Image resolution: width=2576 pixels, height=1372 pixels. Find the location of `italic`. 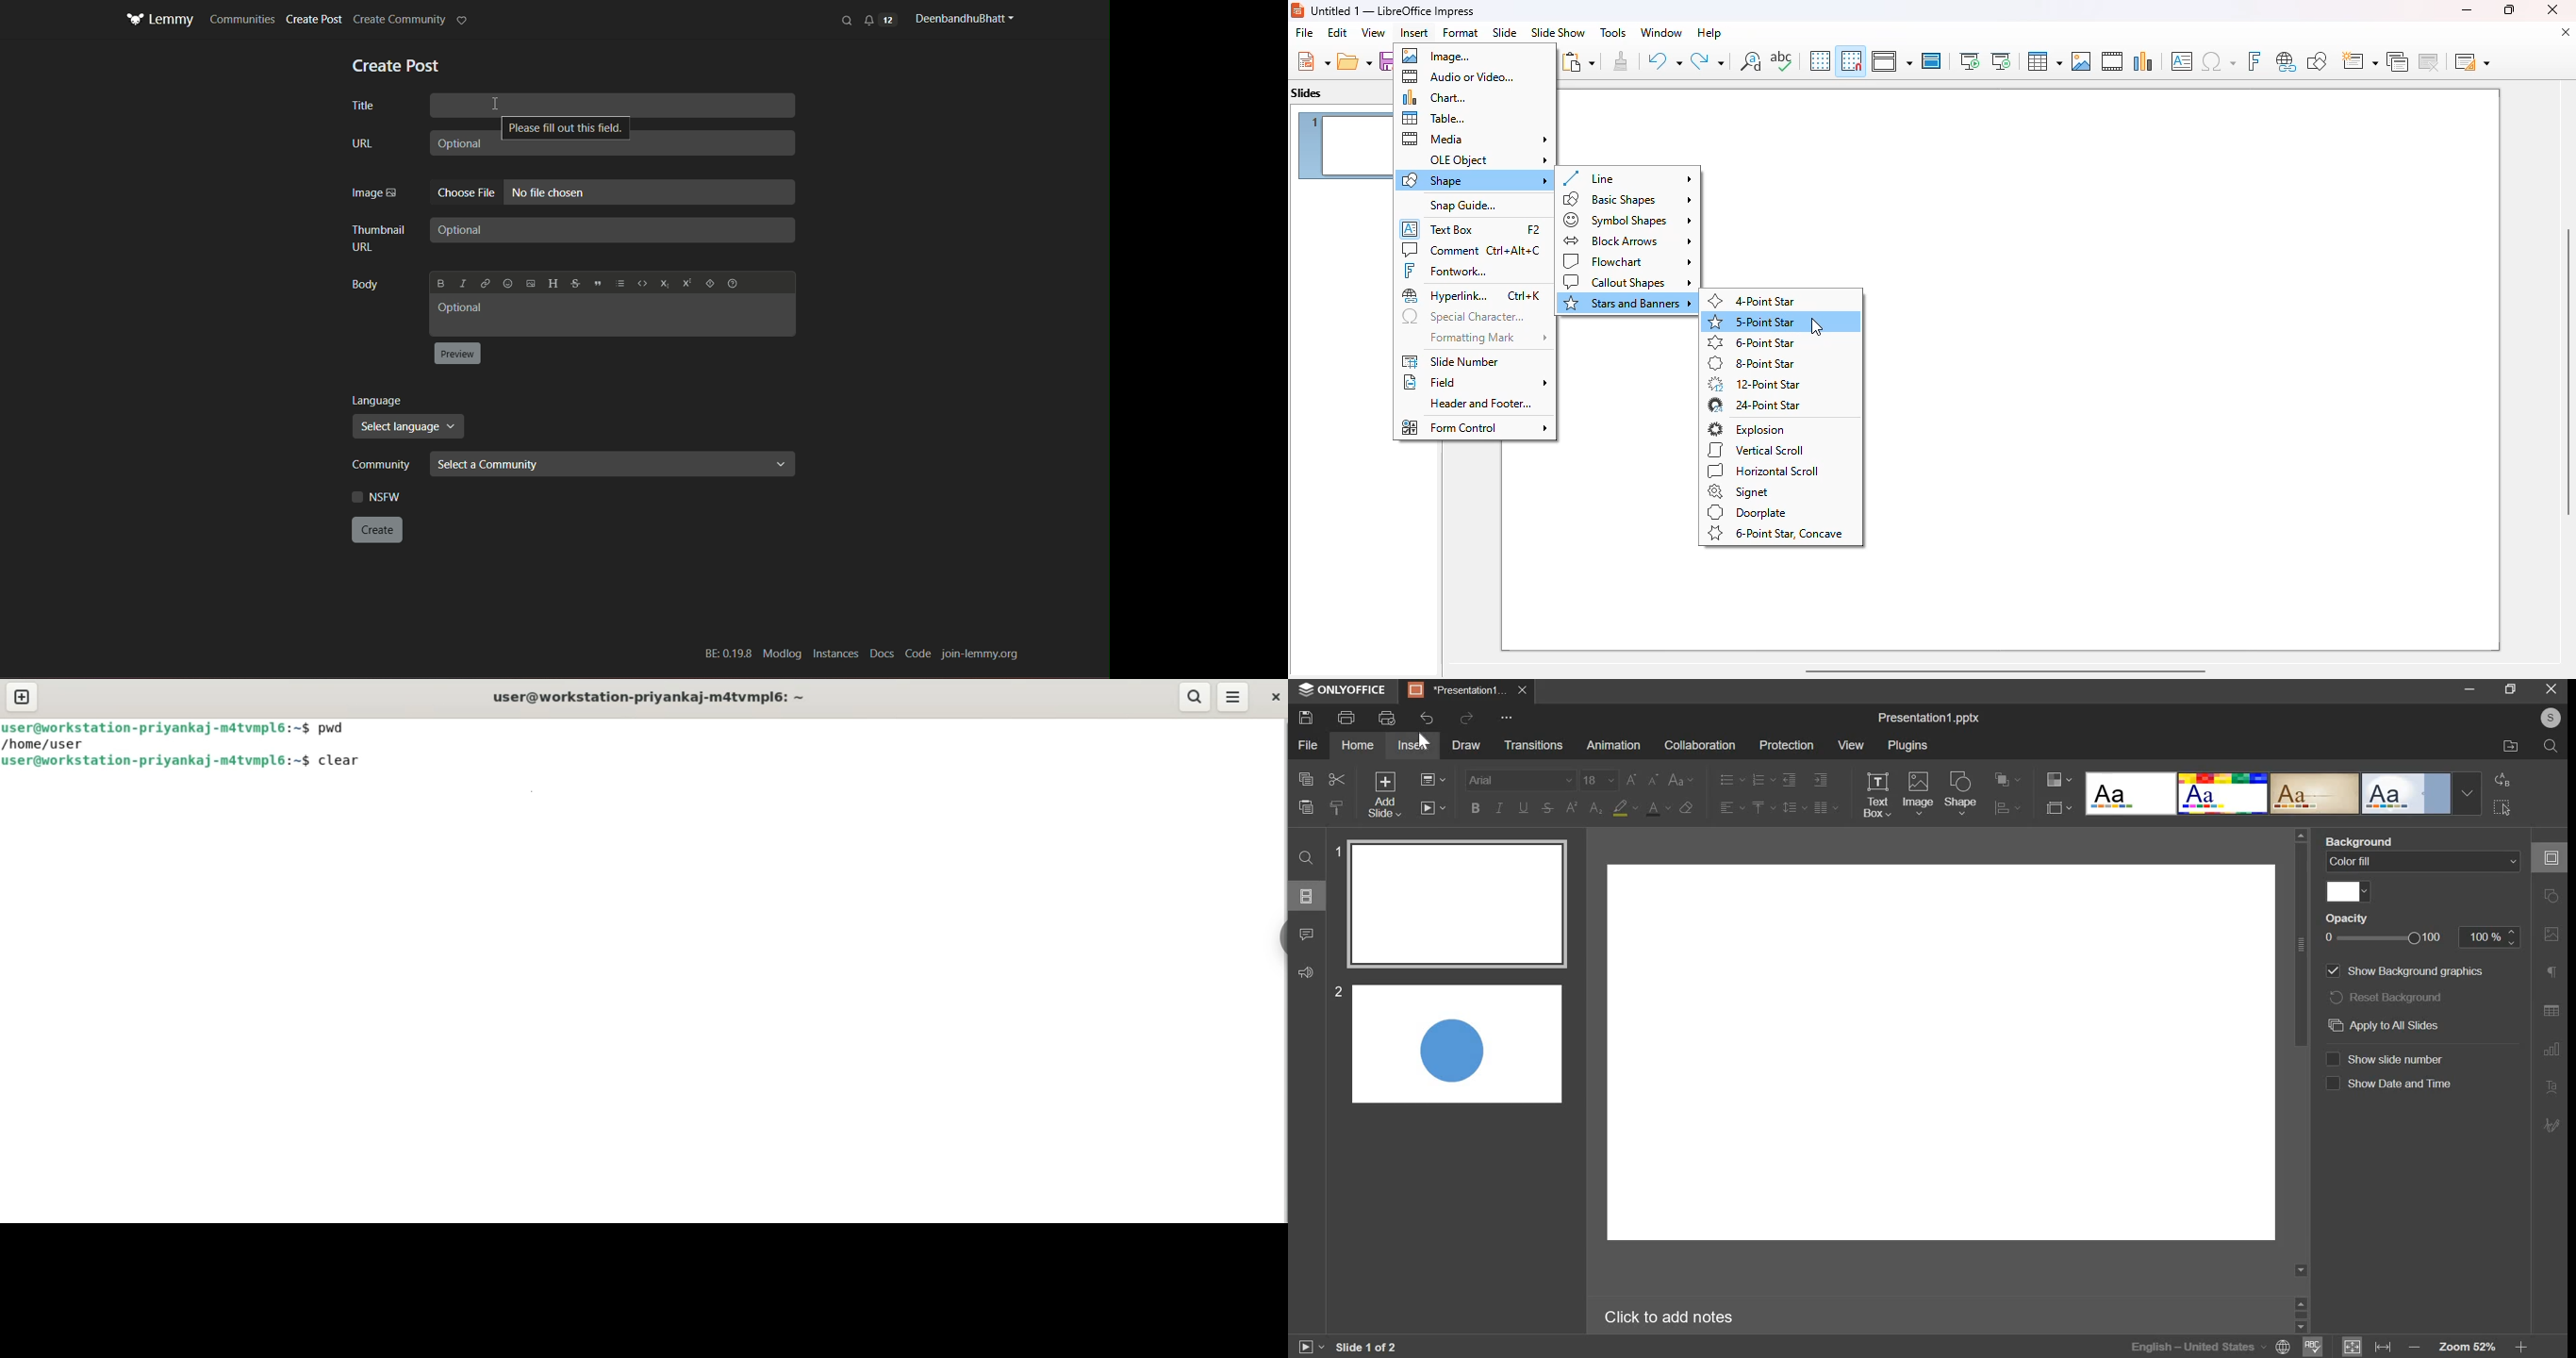

italic is located at coordinates (1500, 806).